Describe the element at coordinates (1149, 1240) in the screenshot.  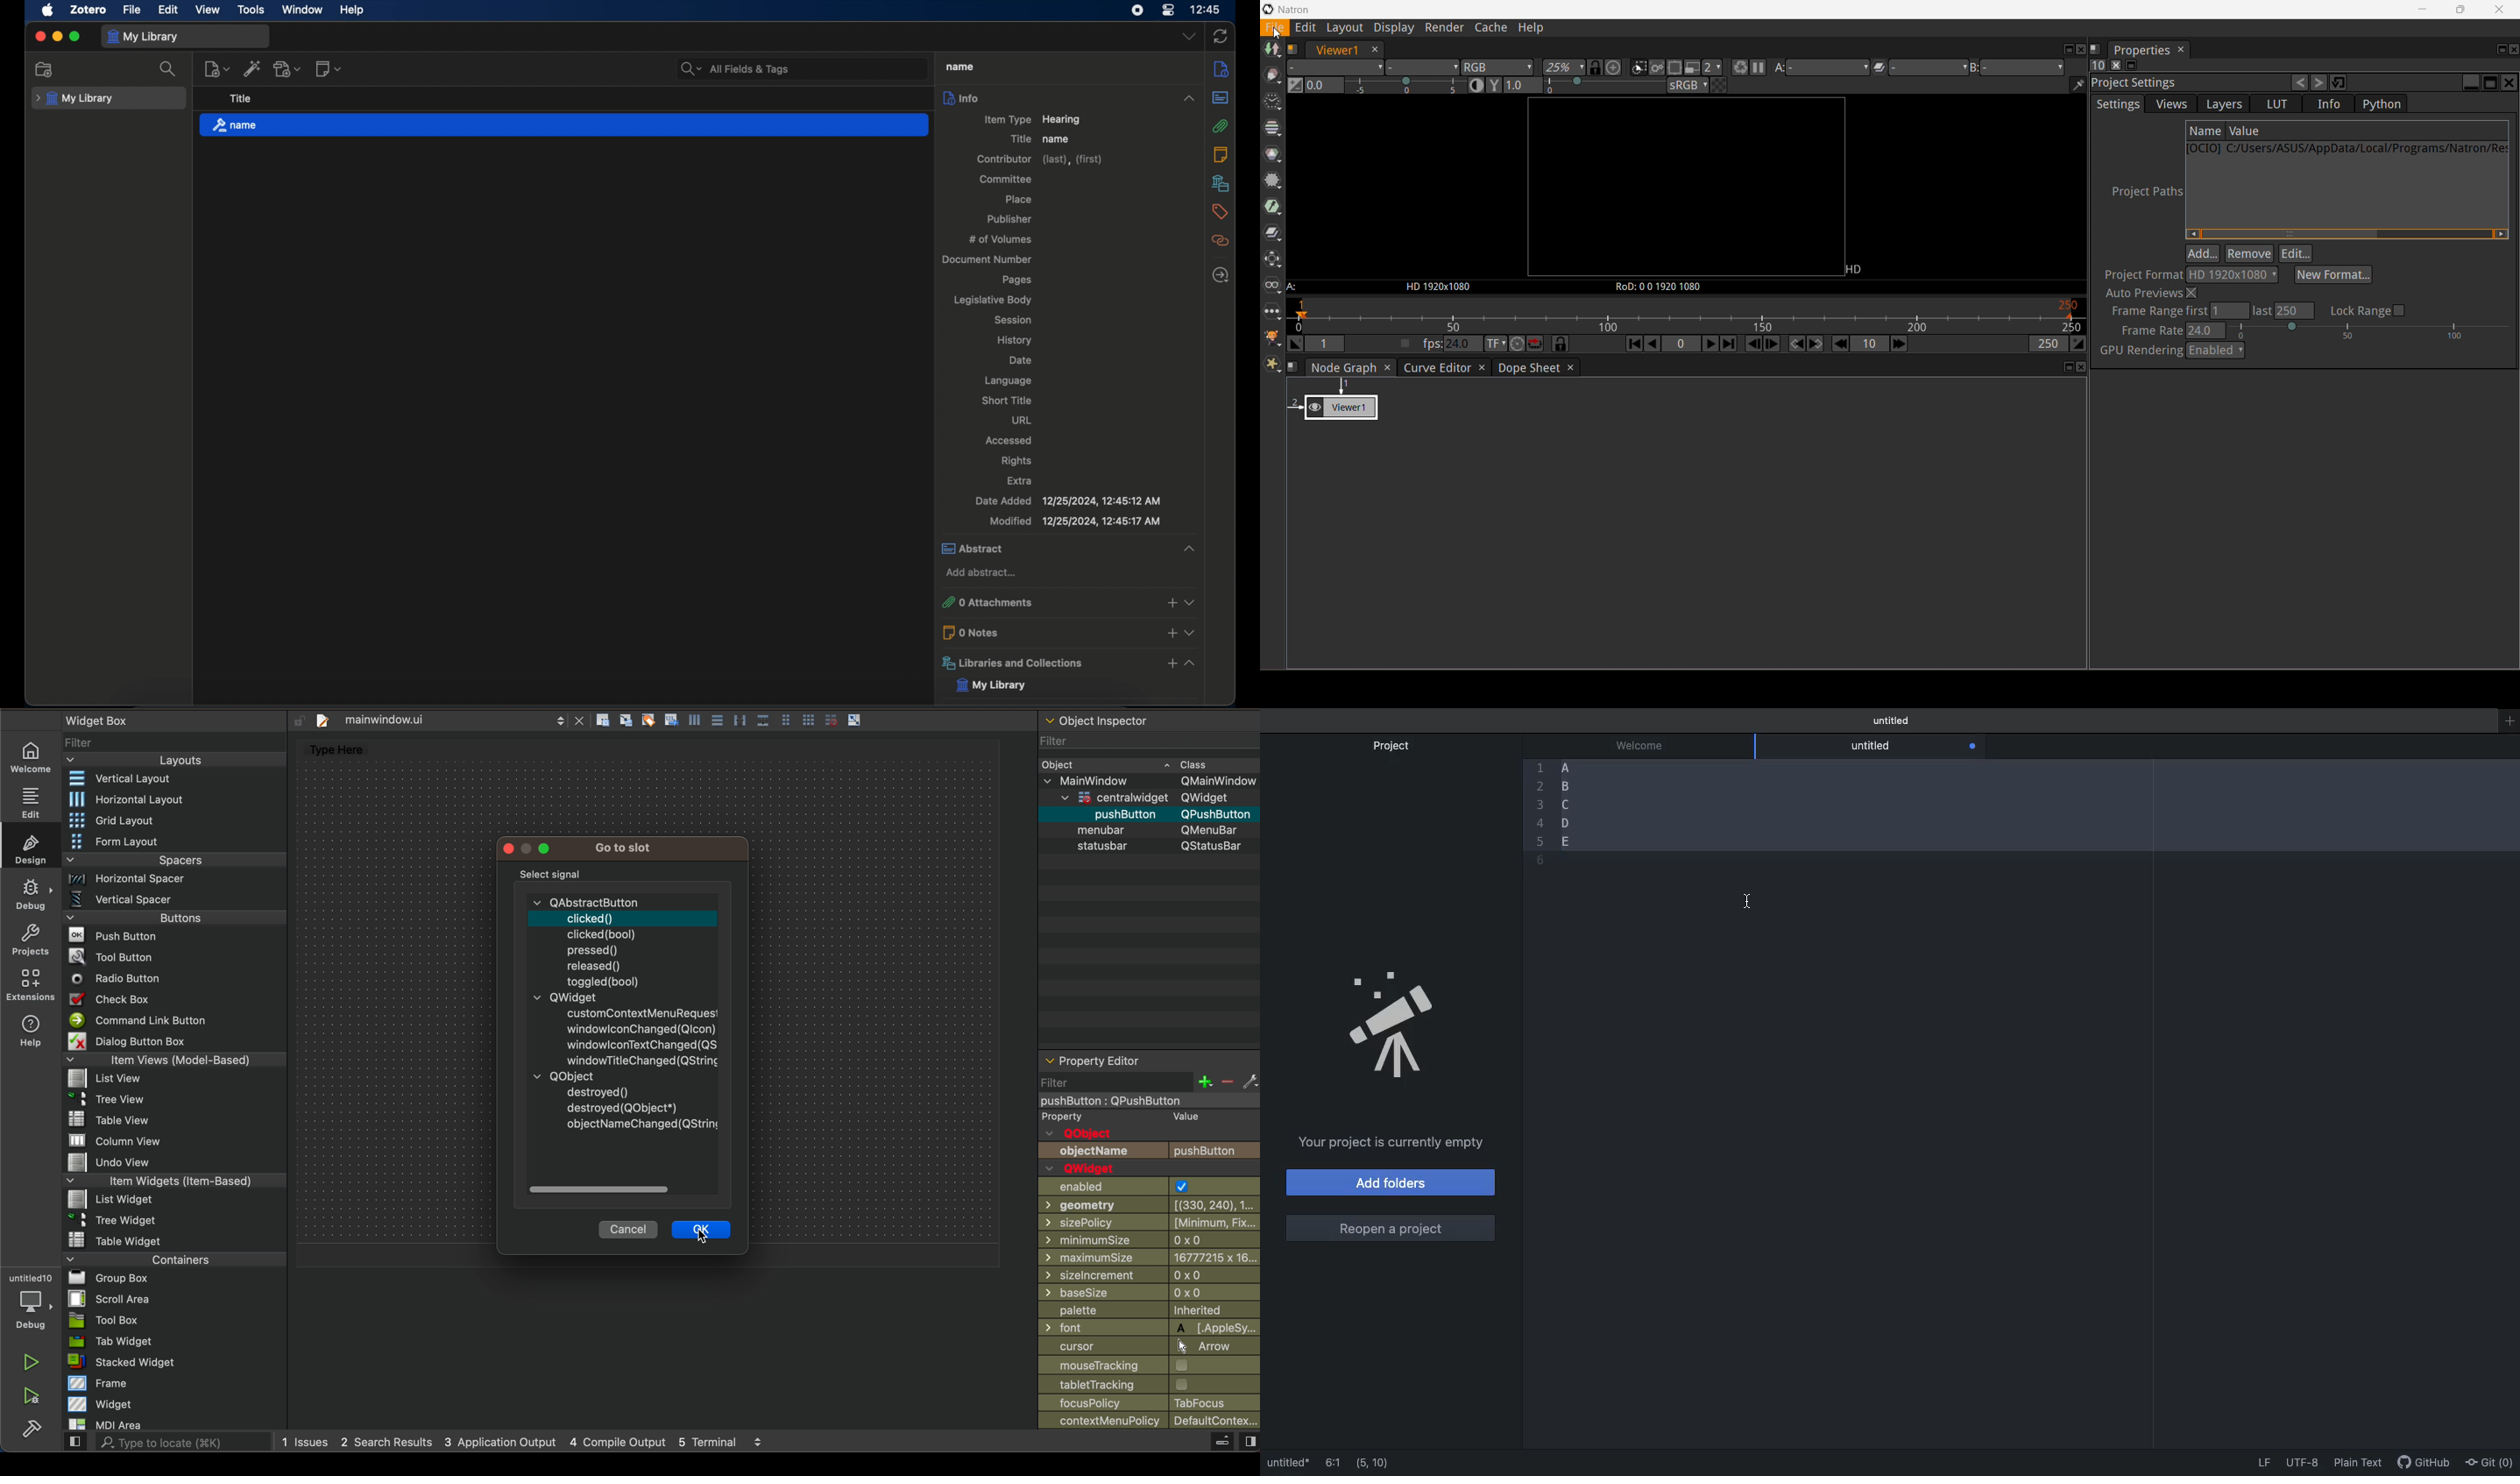
I see `mininmumsize` at that location.